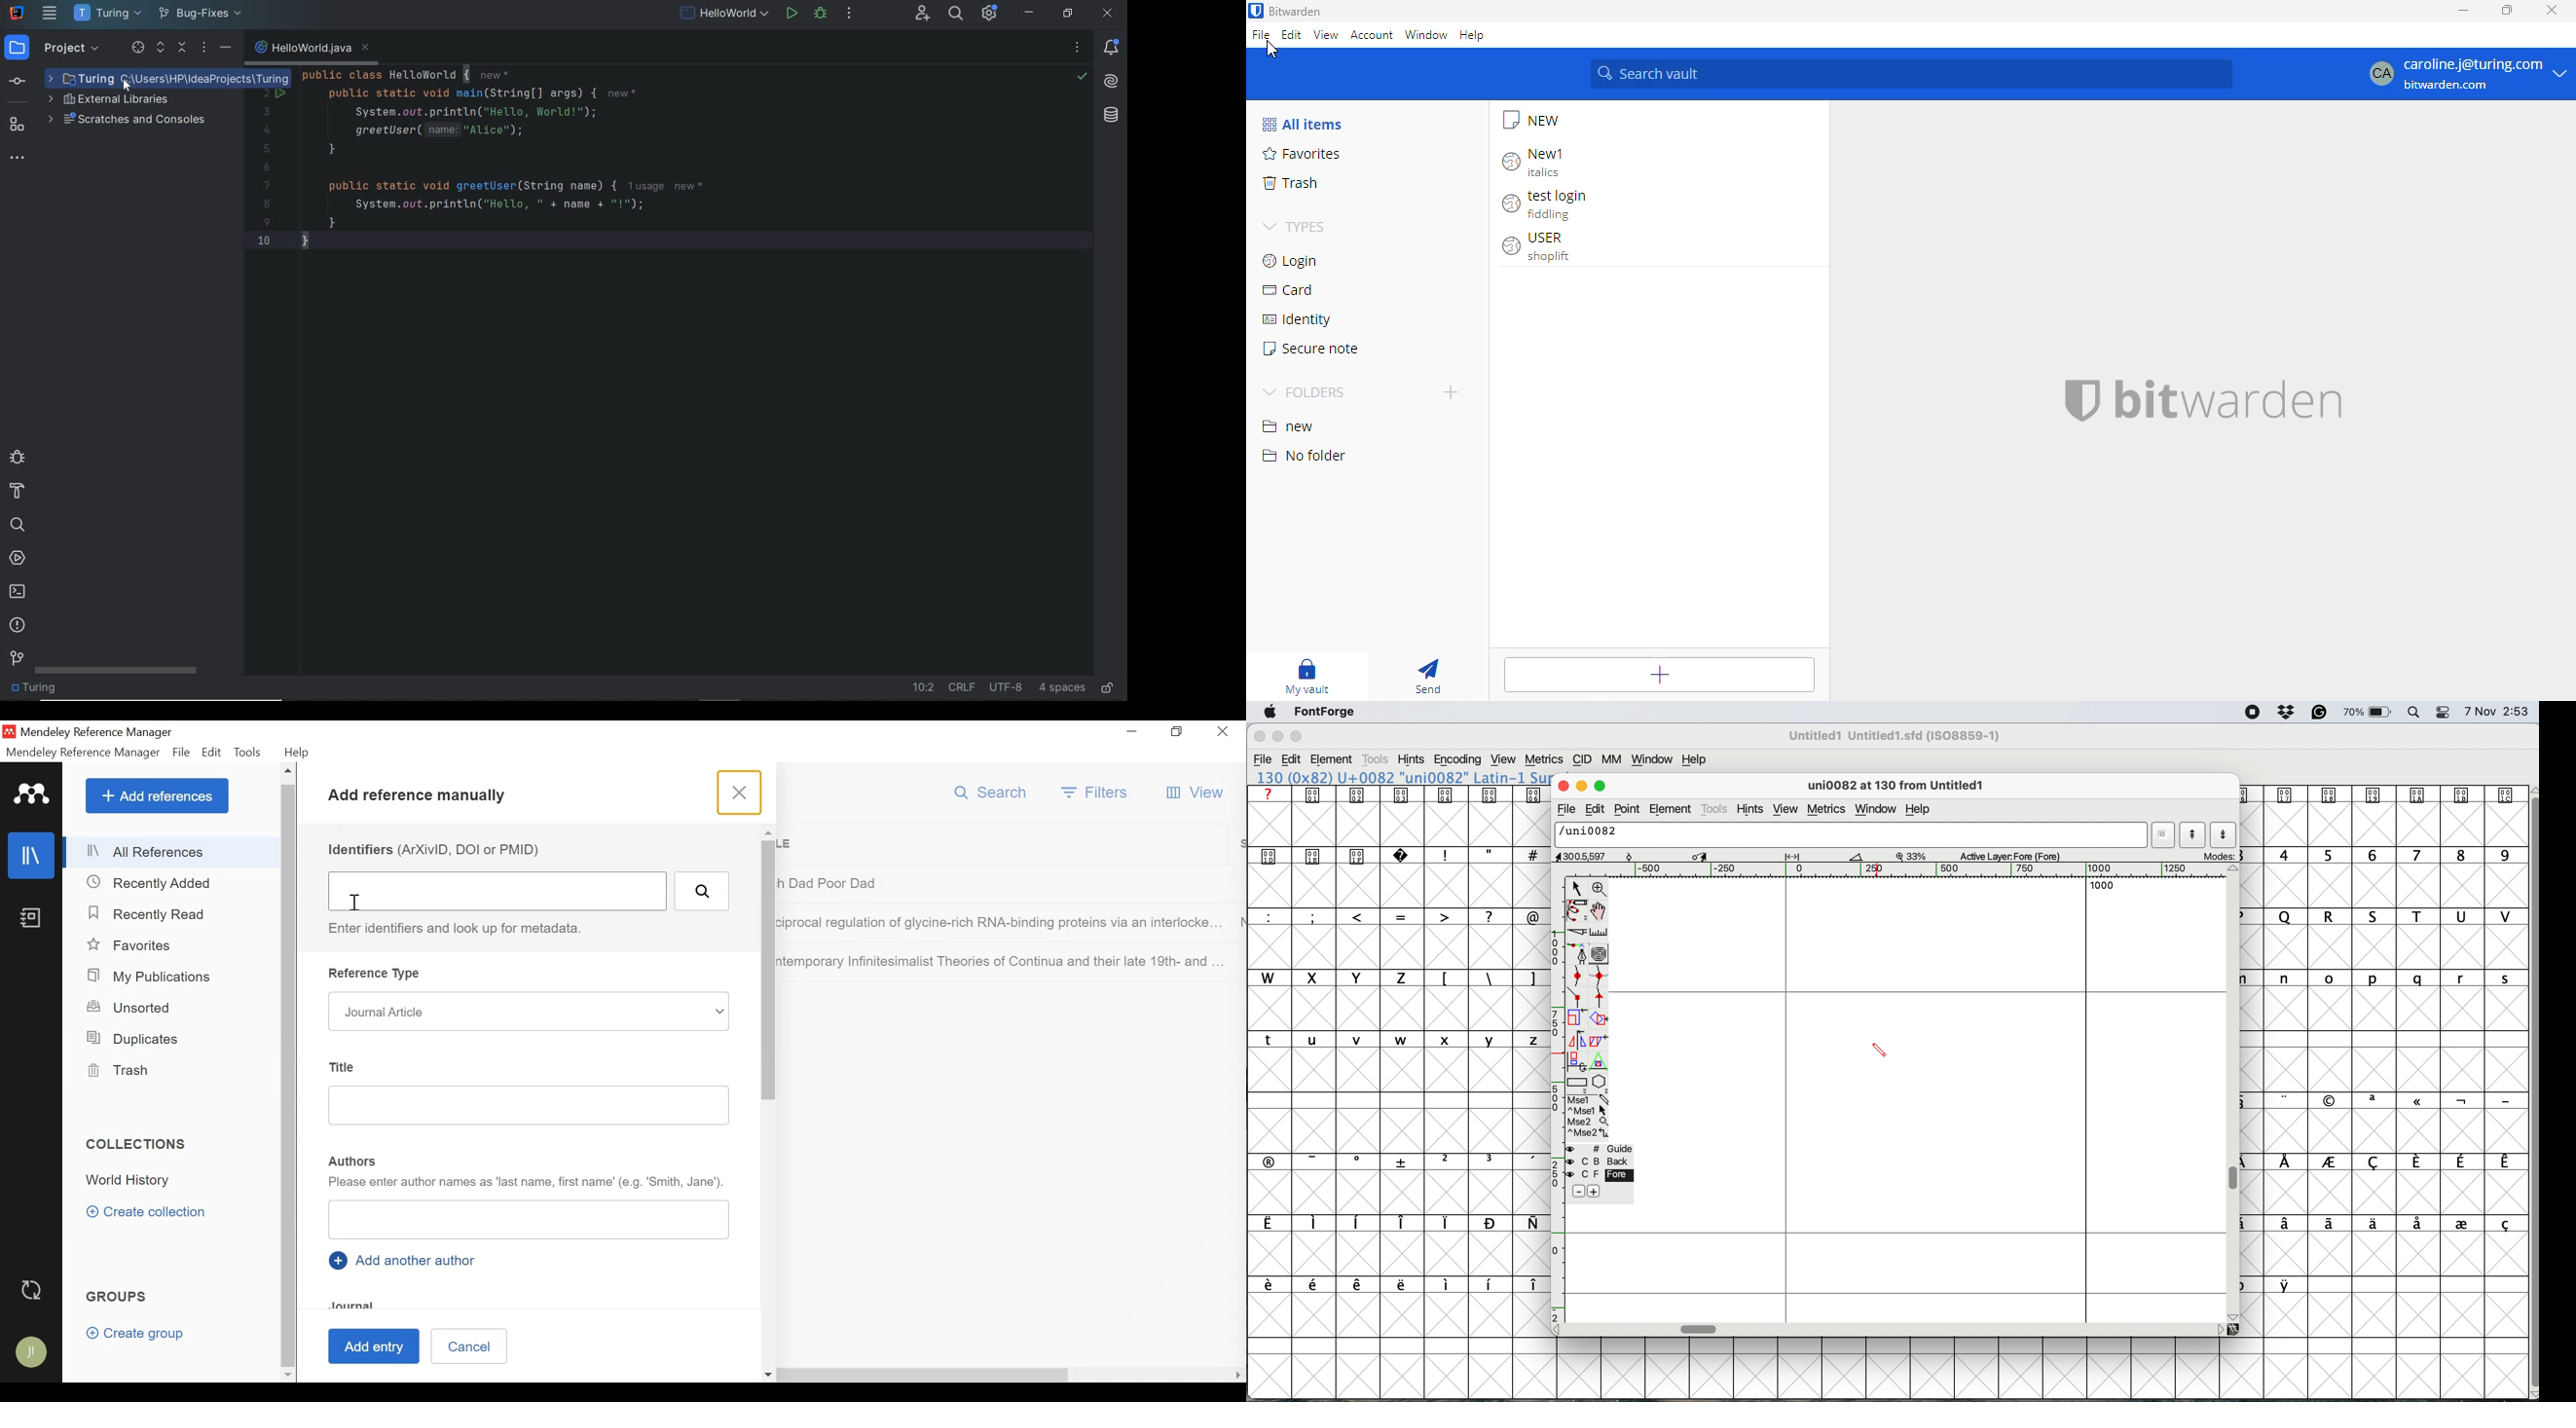  I want to click on show next letter, so click(2224, 836).